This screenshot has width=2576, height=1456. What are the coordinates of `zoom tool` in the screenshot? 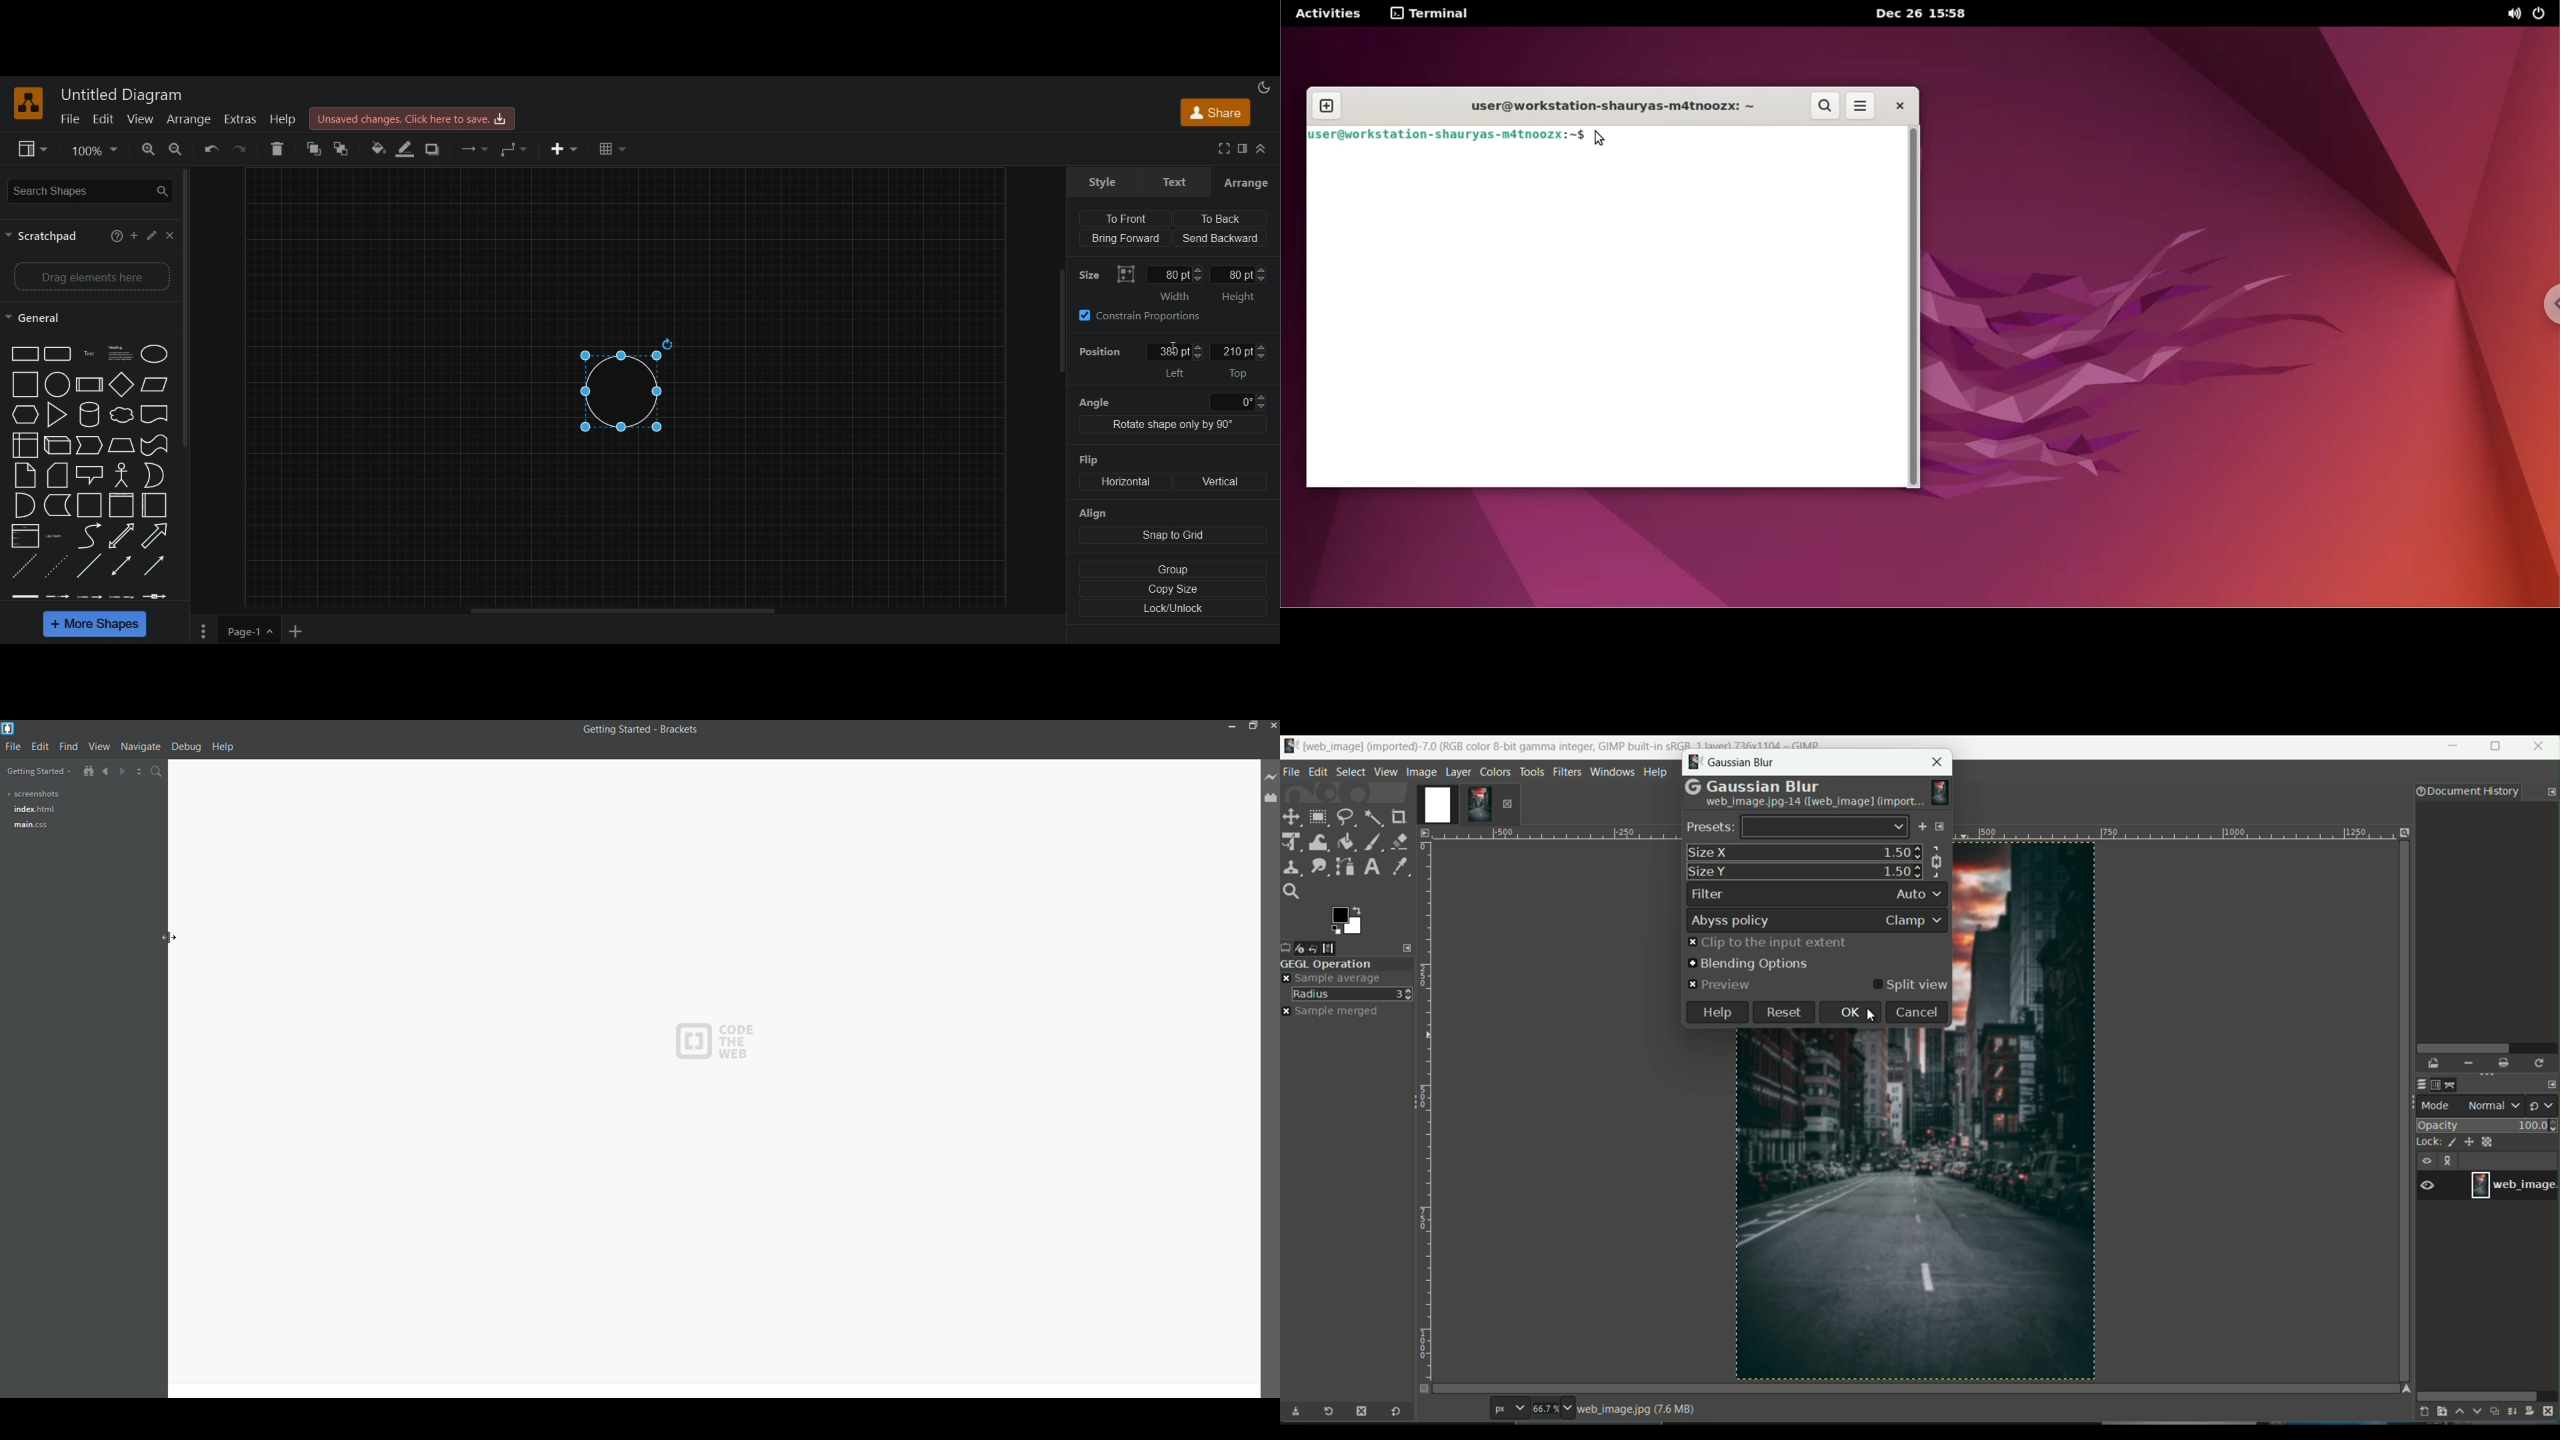 It's located at (1295, 892).